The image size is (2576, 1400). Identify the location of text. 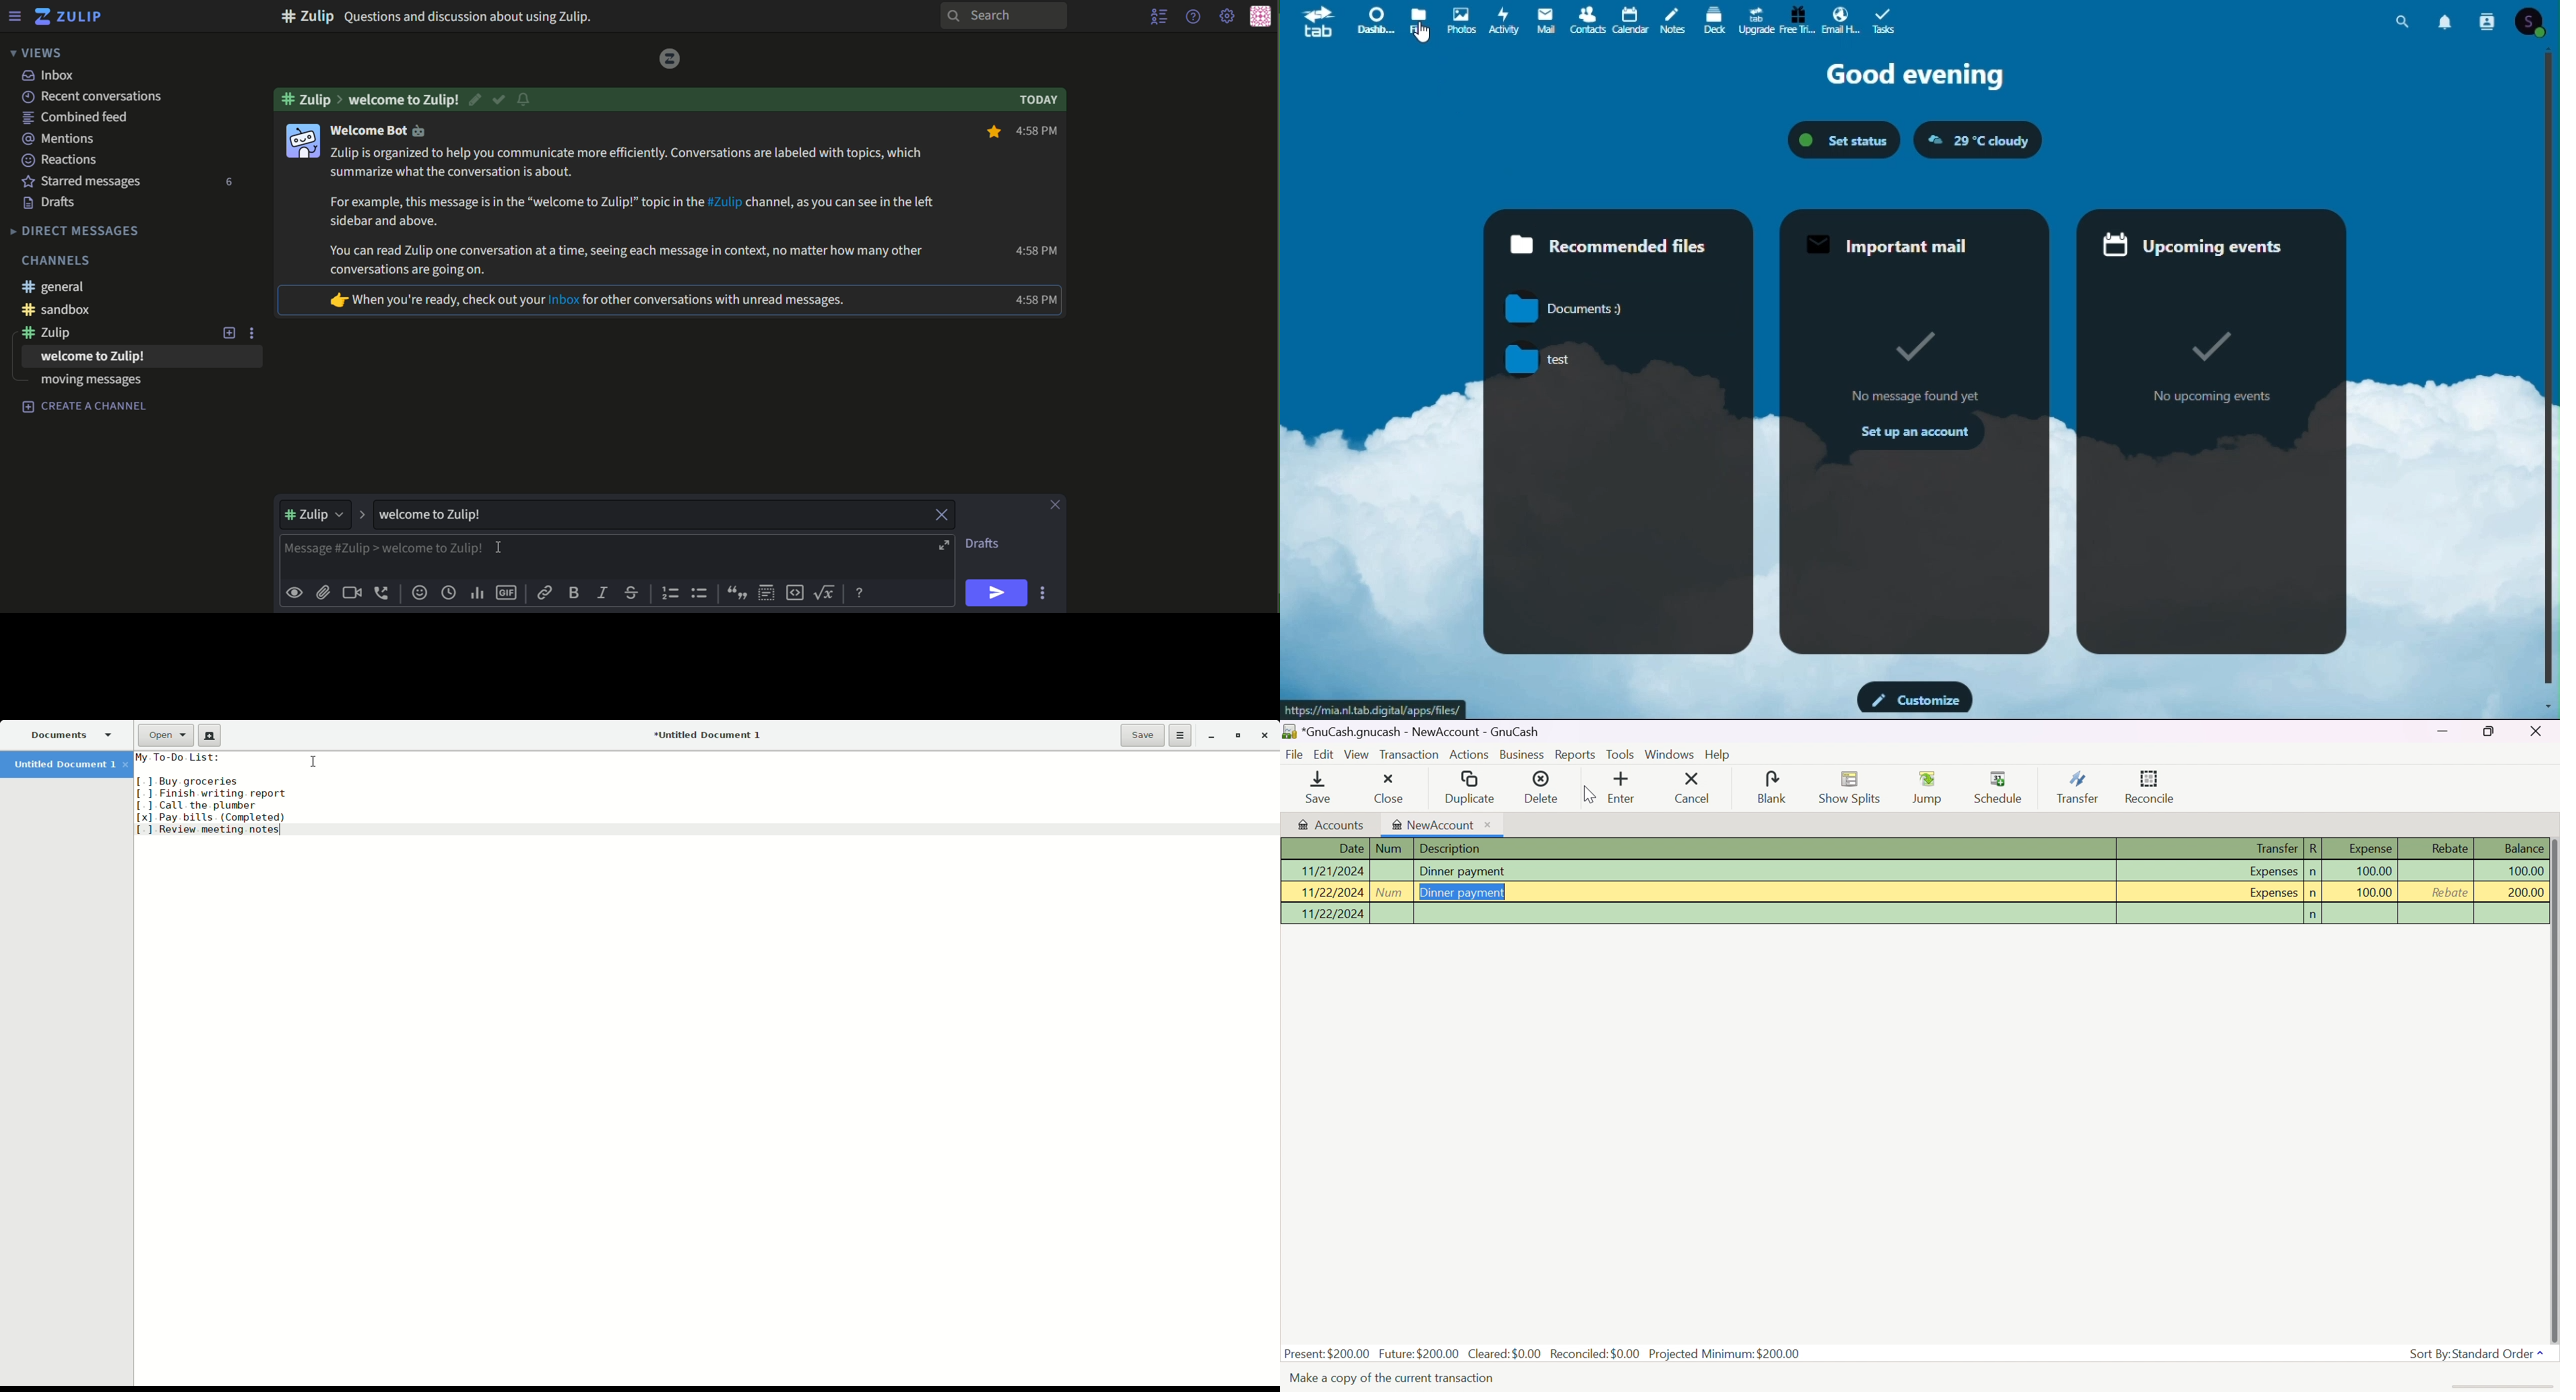
(61, 139).